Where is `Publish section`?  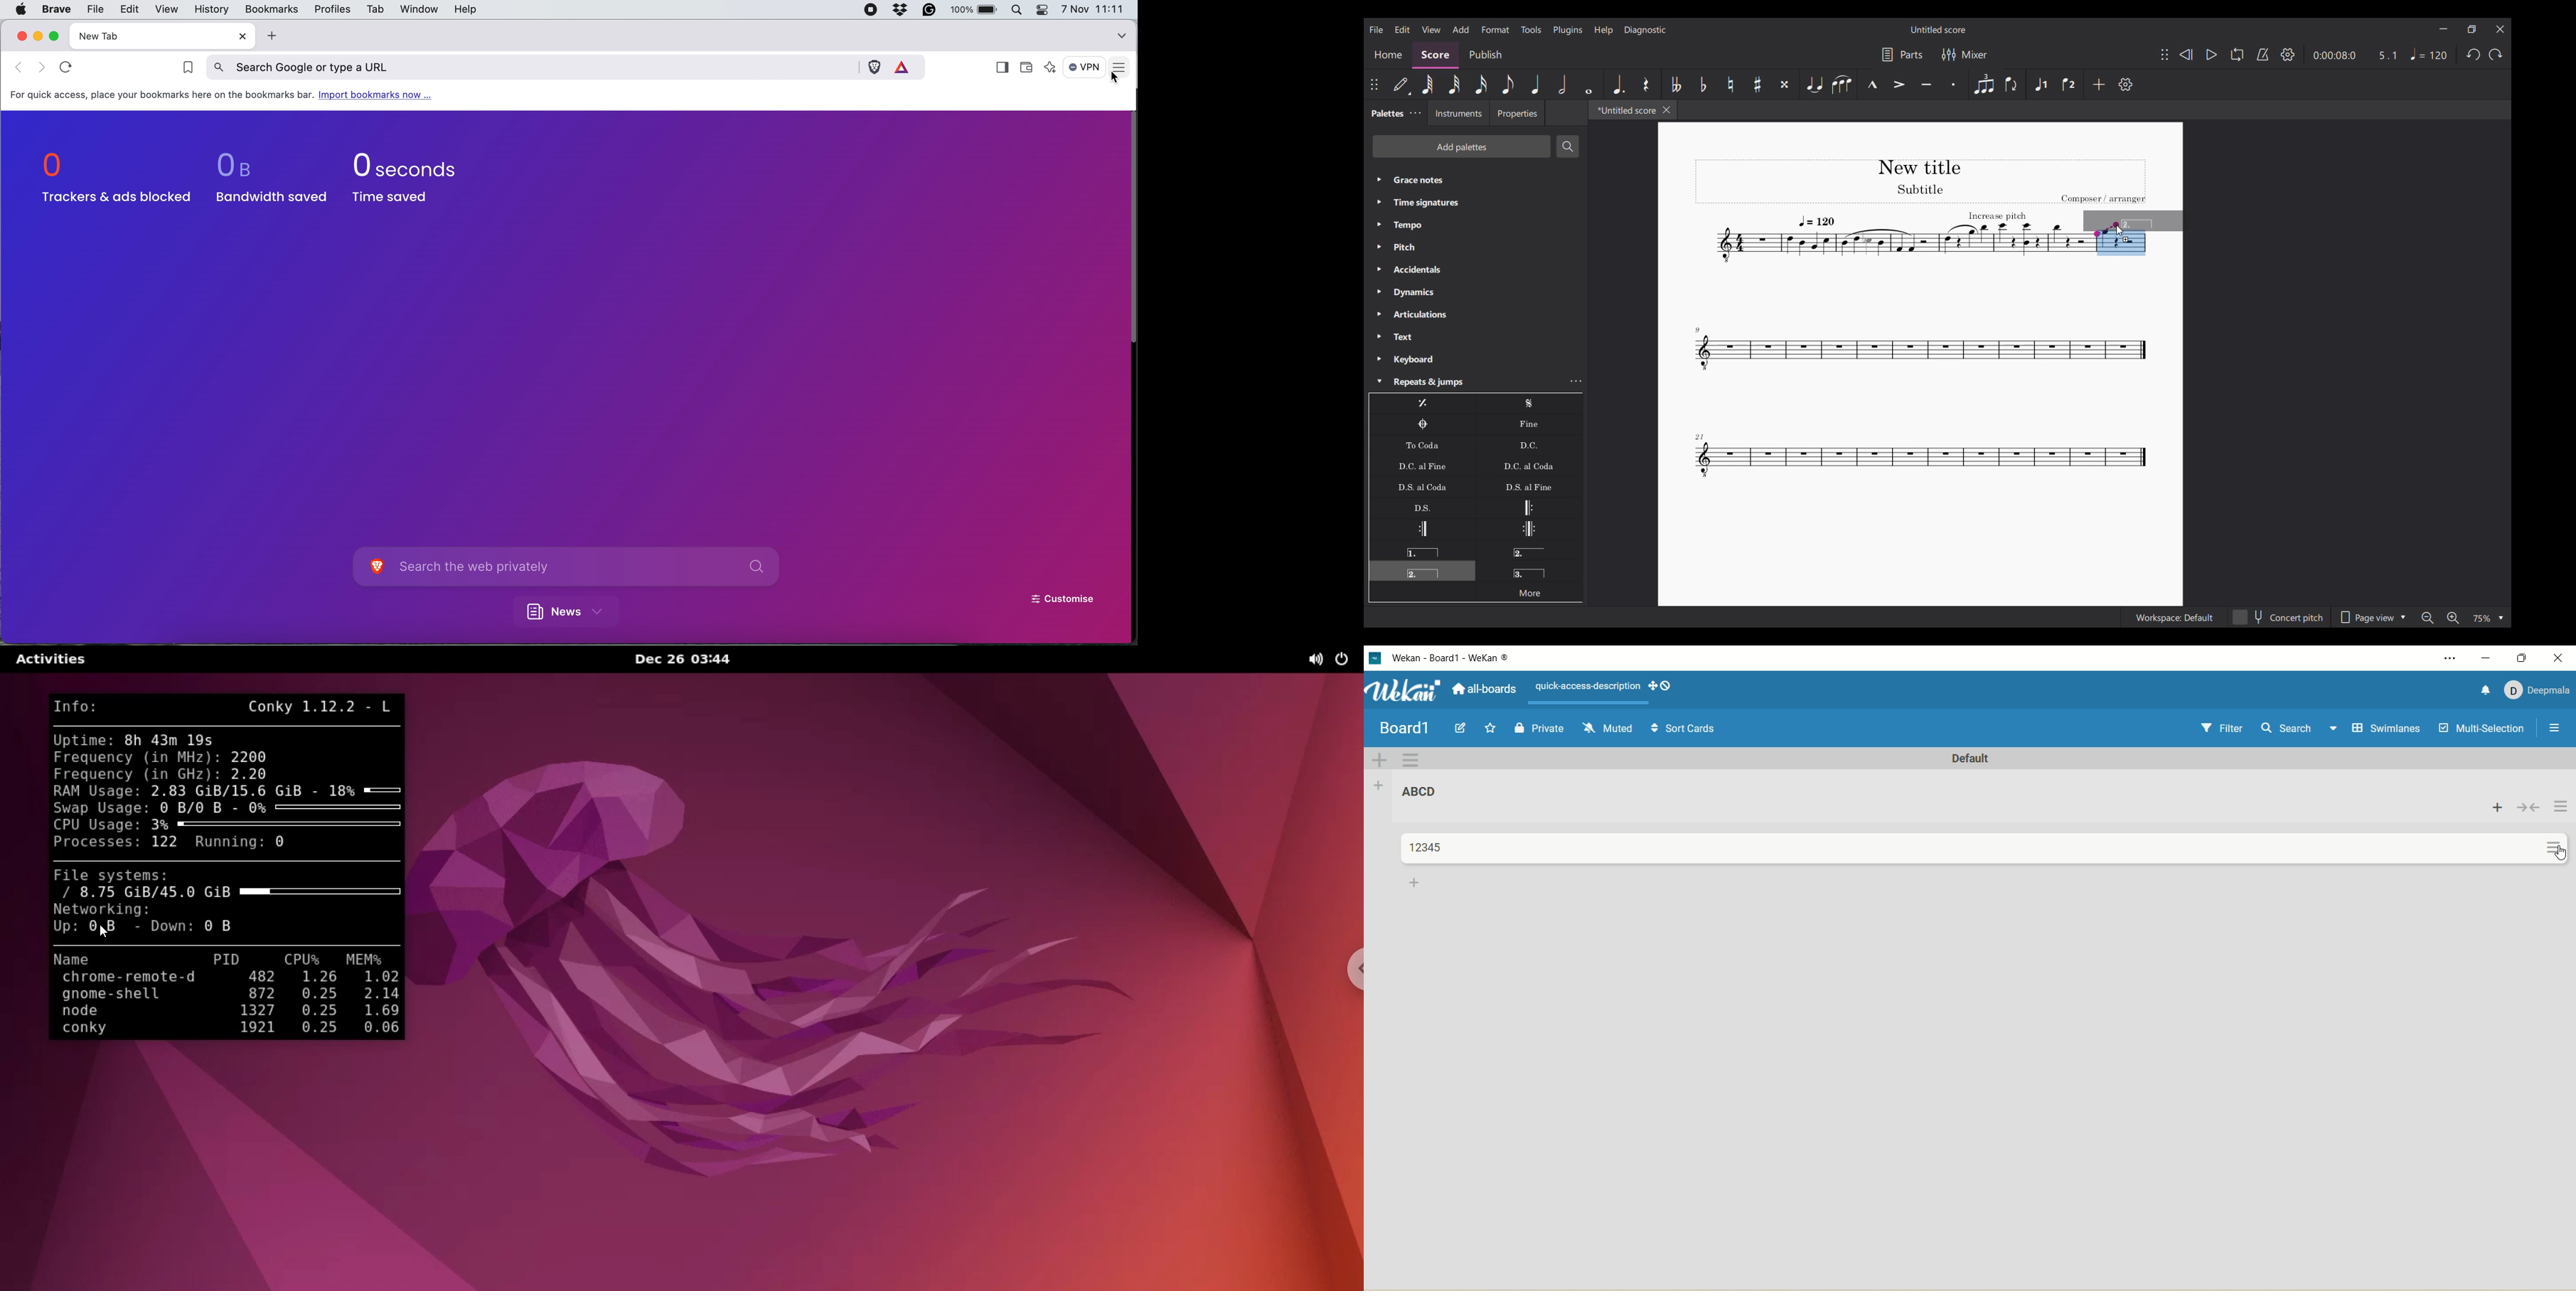
Publish section is located at coordinates (1486, 56).